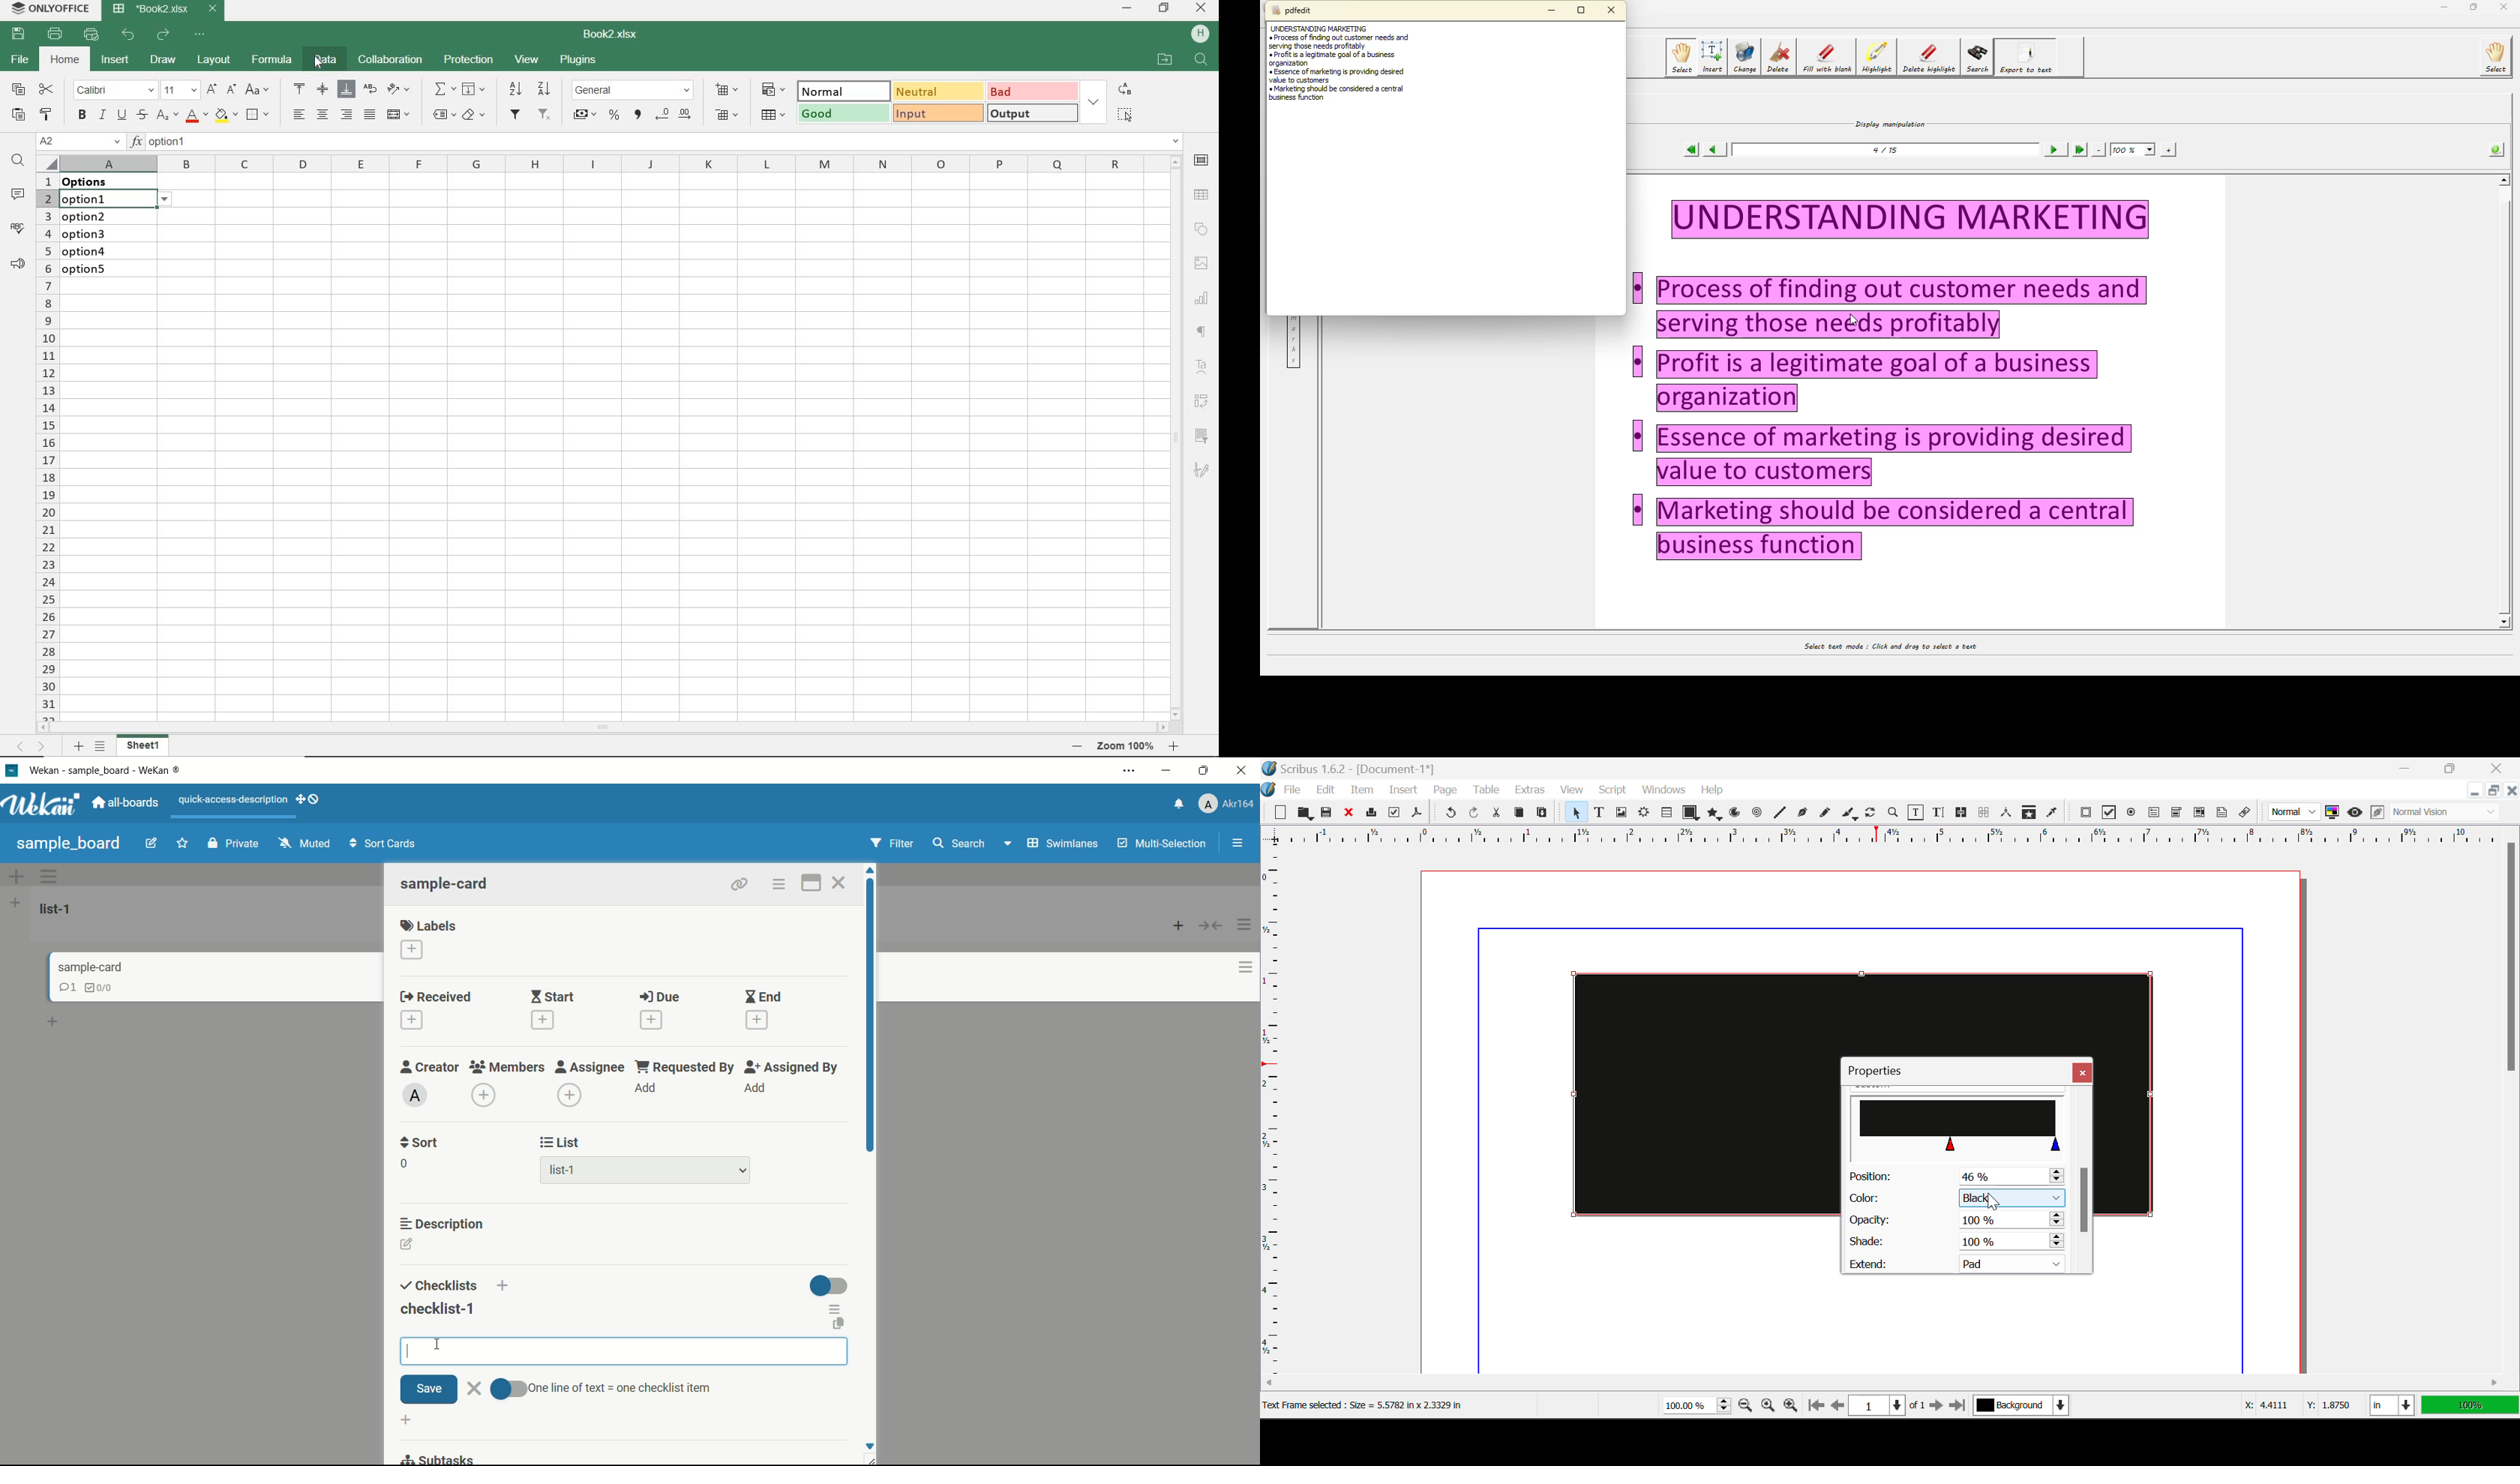  I want to click on Scroll down, so click(870, 1446).